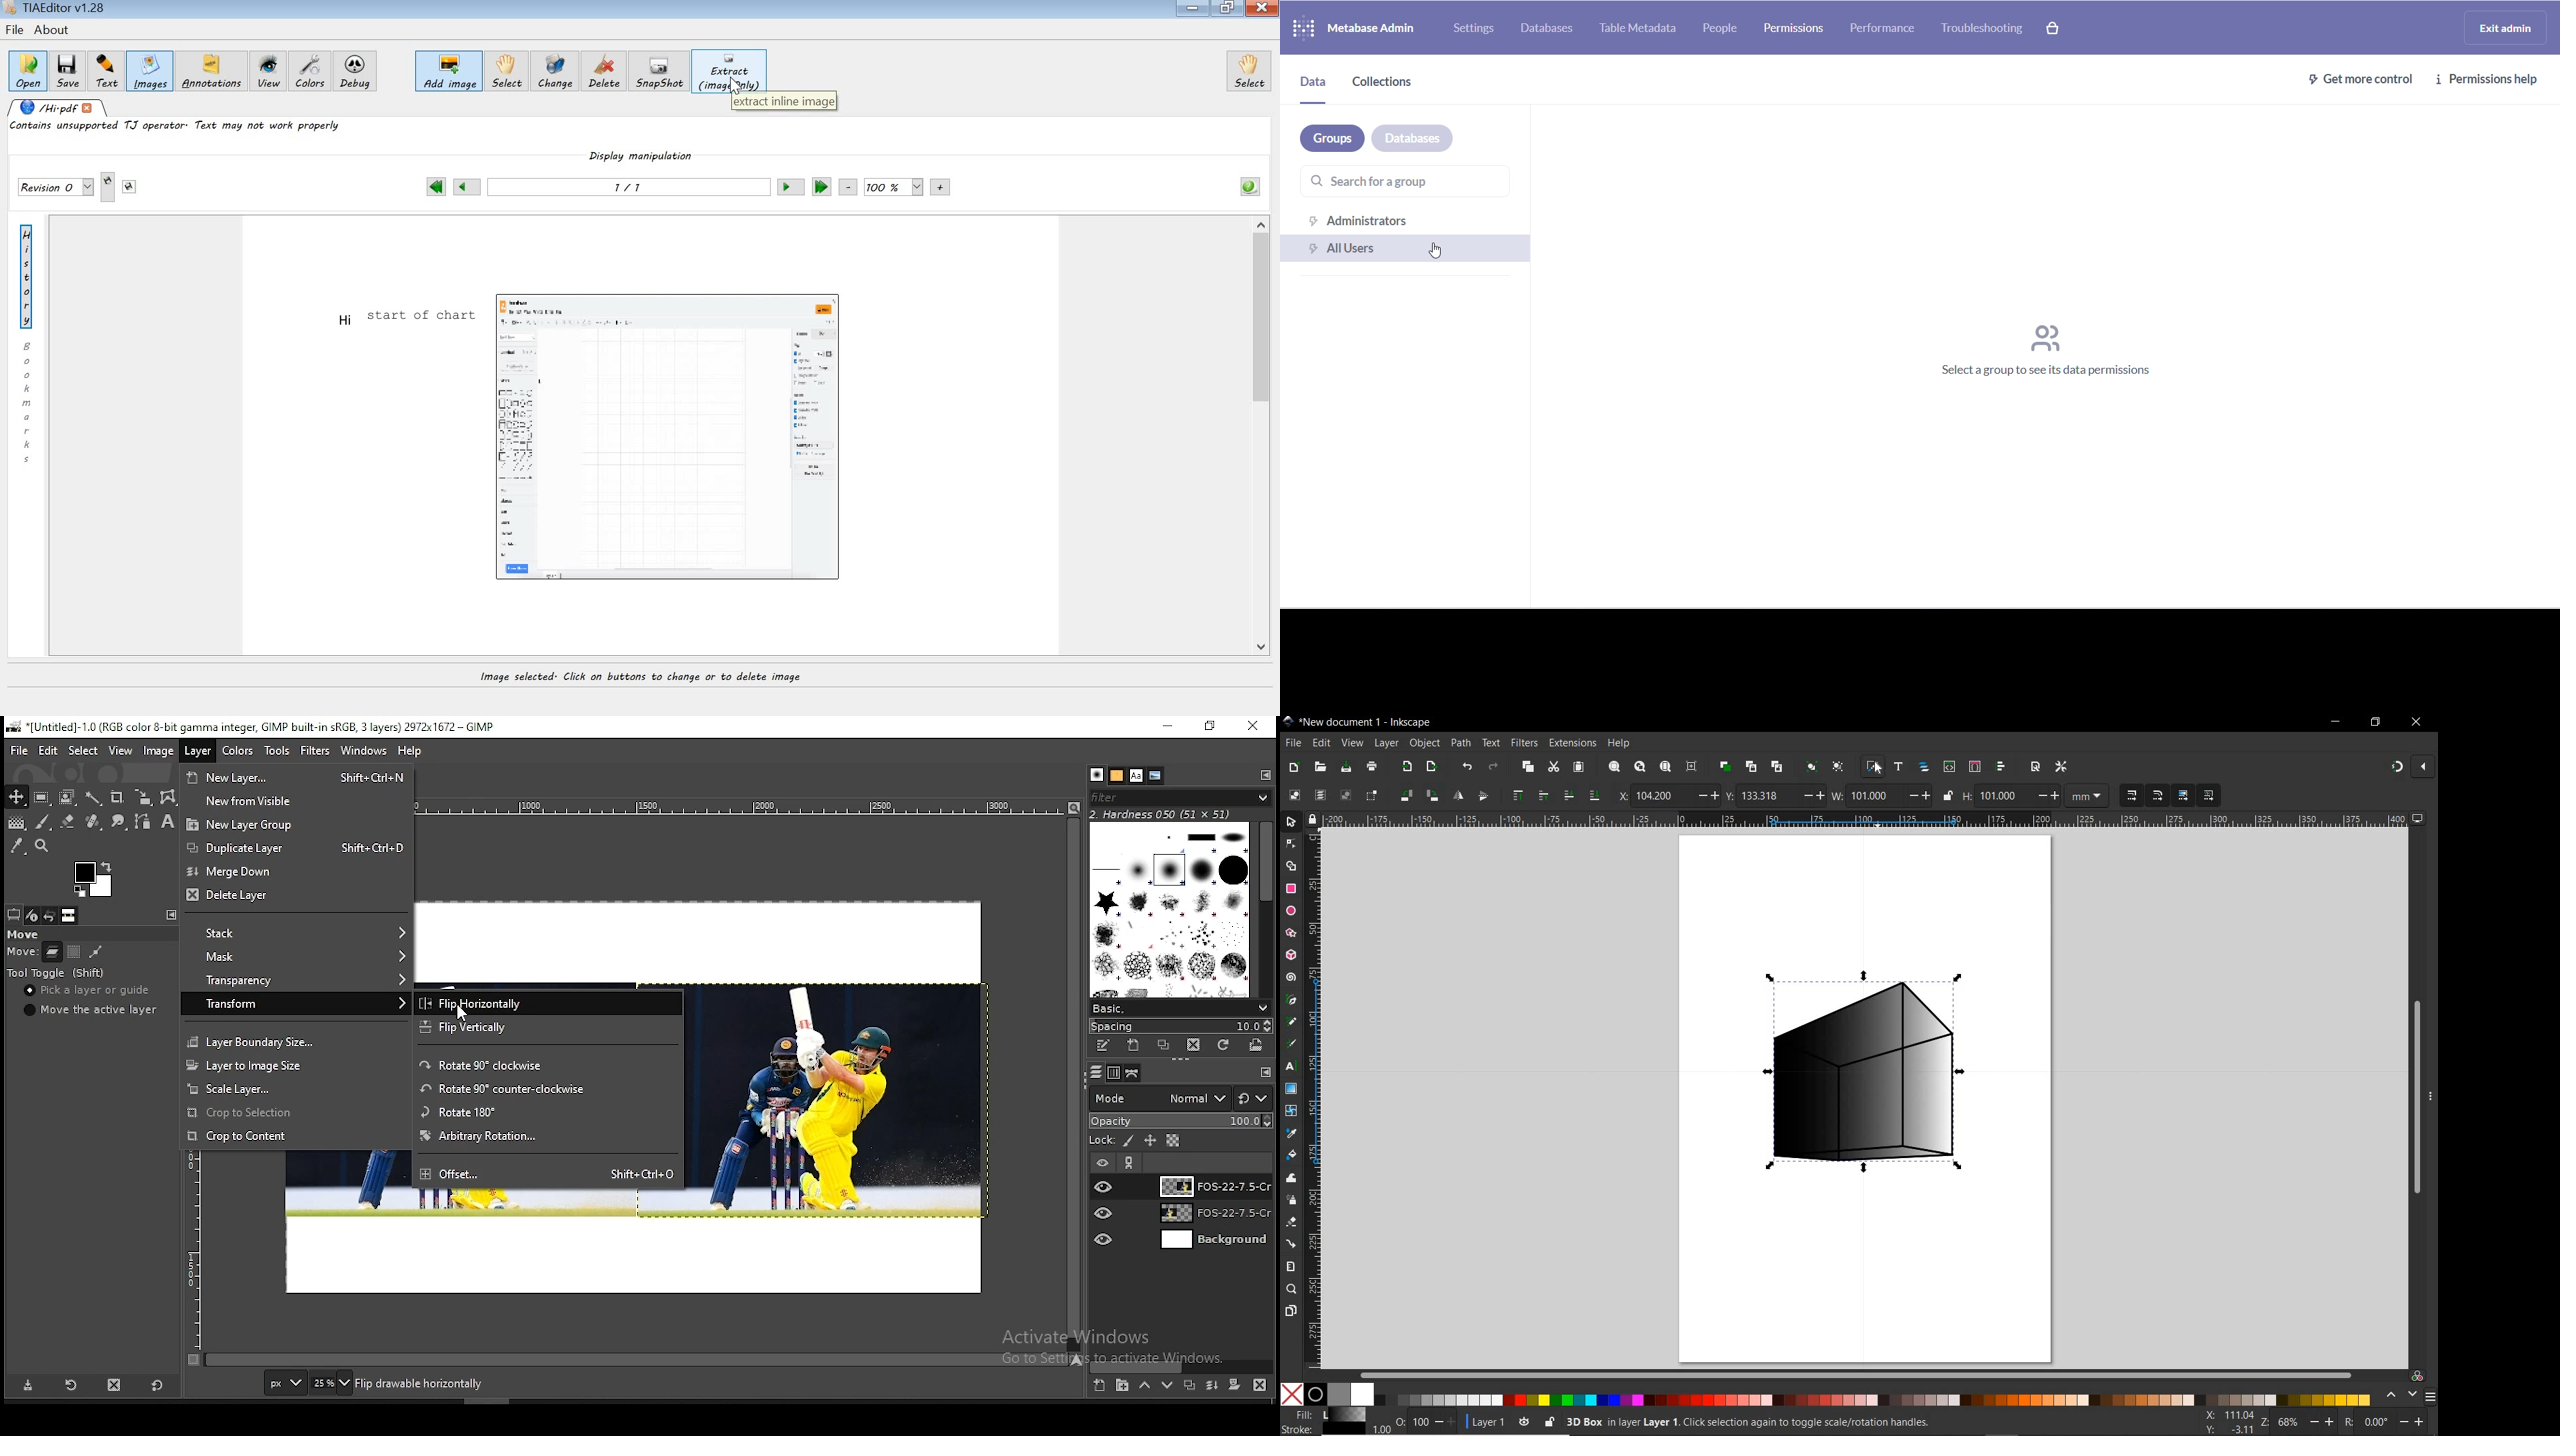 This screenshot has height=1456, width=2576. I want to click on OPEN DOCUMENTS PROPERTIES, so click(2035, 767).